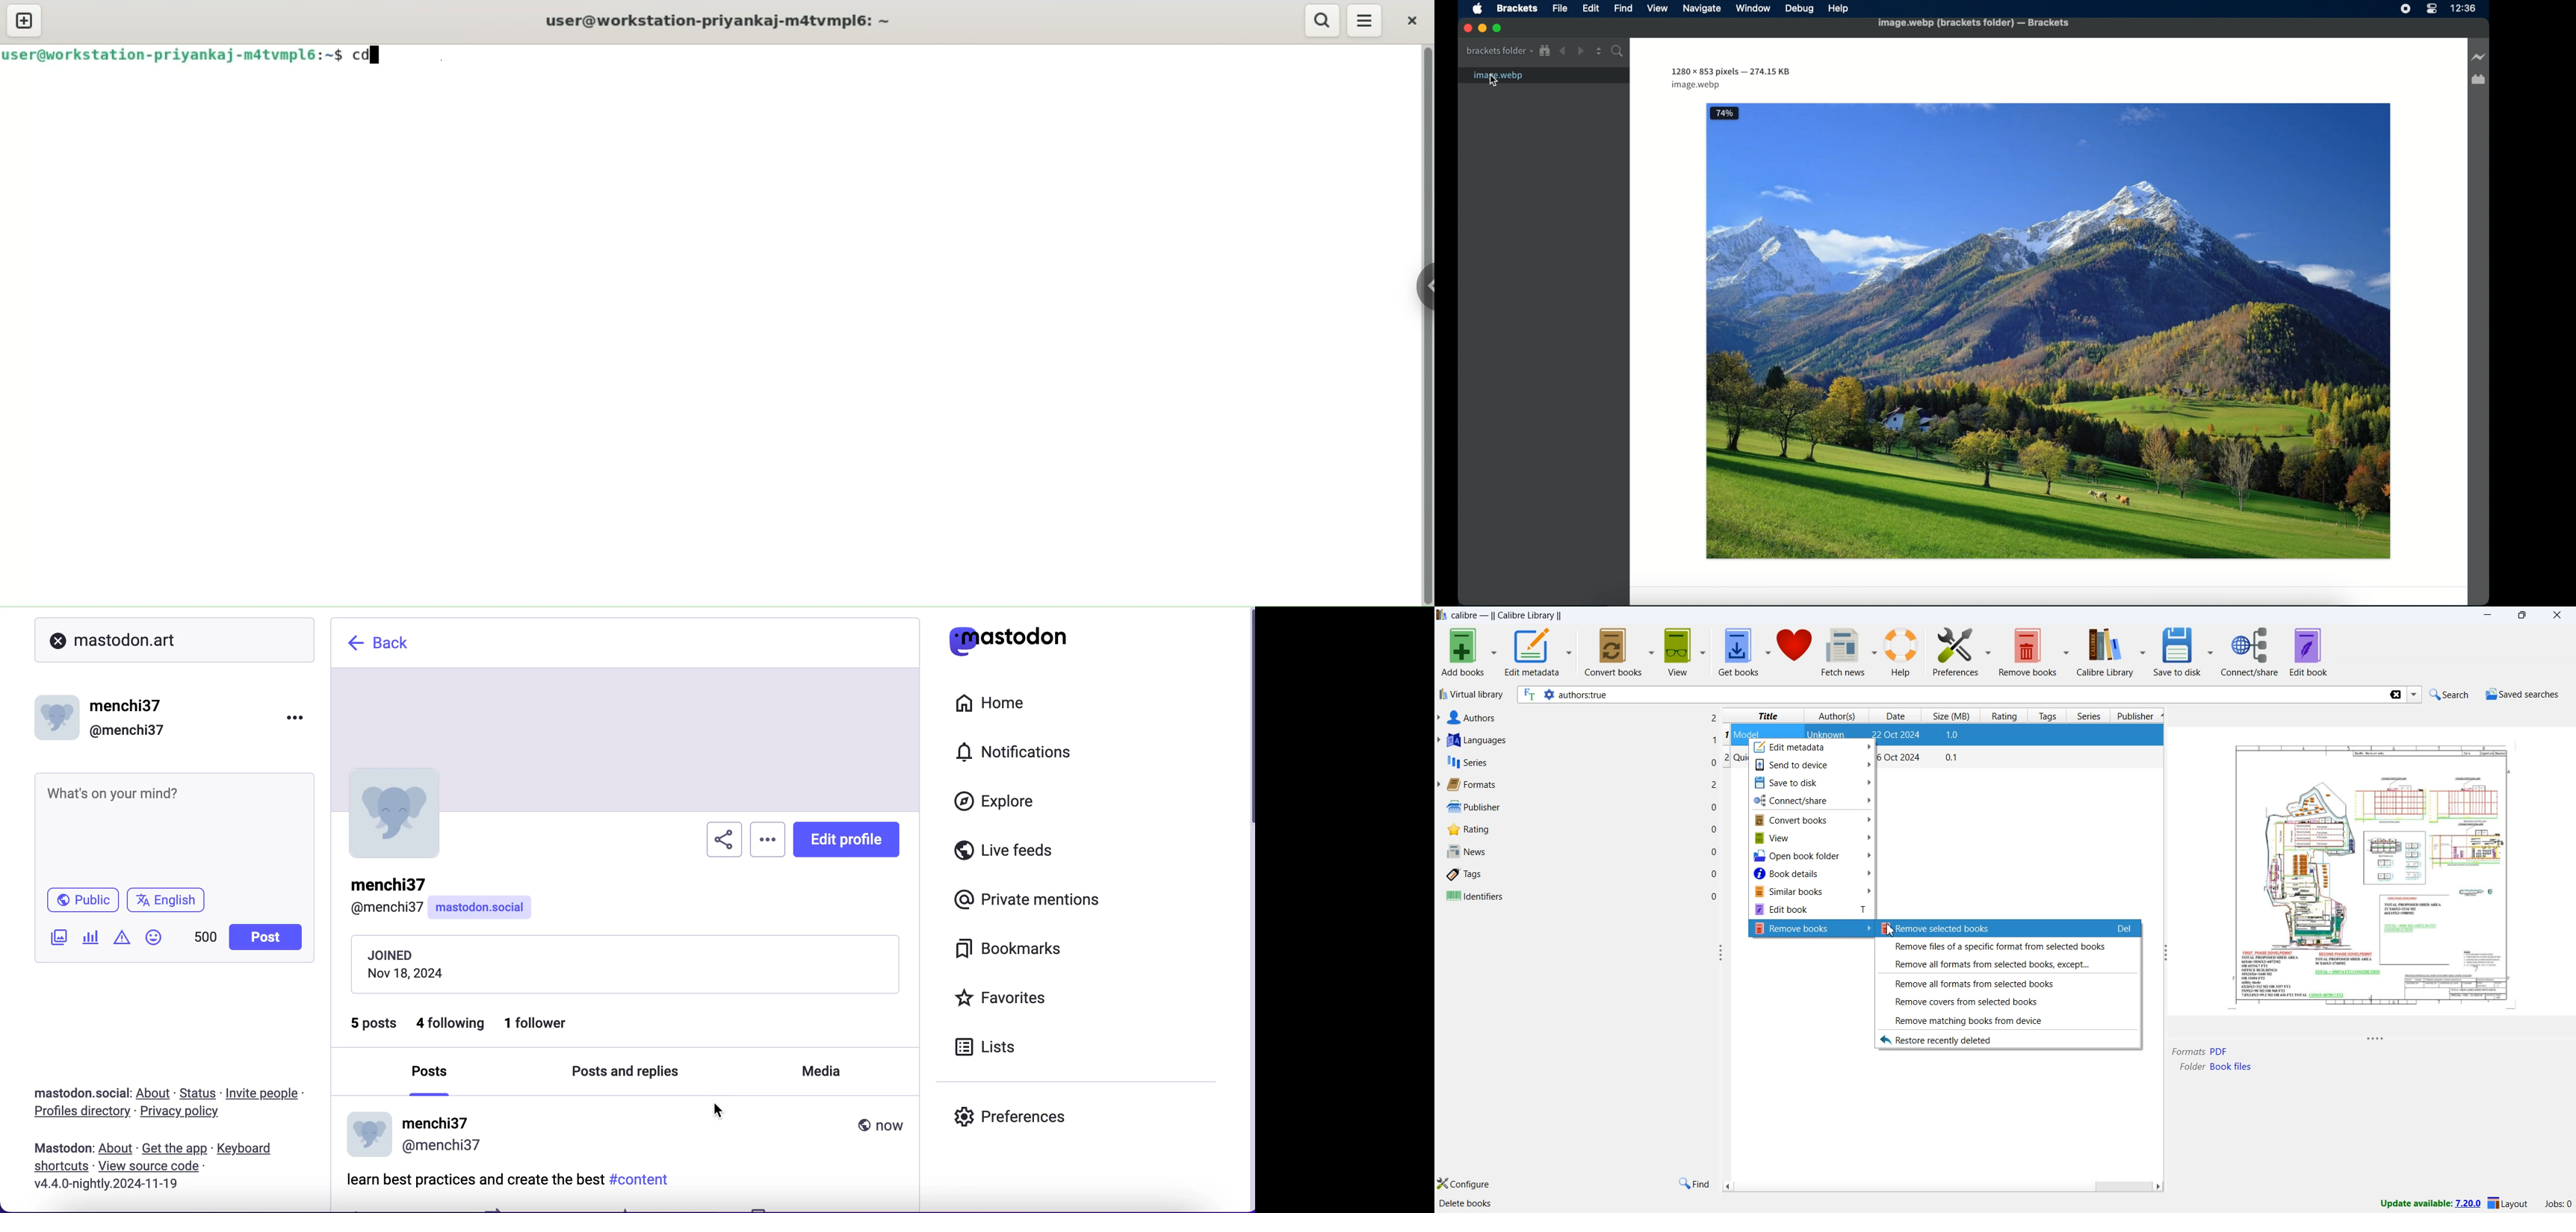 This screenshot has width=2576, height=1232. Describe the element at coordinates (1715, 785) in the screenshot. I see `` at that location.